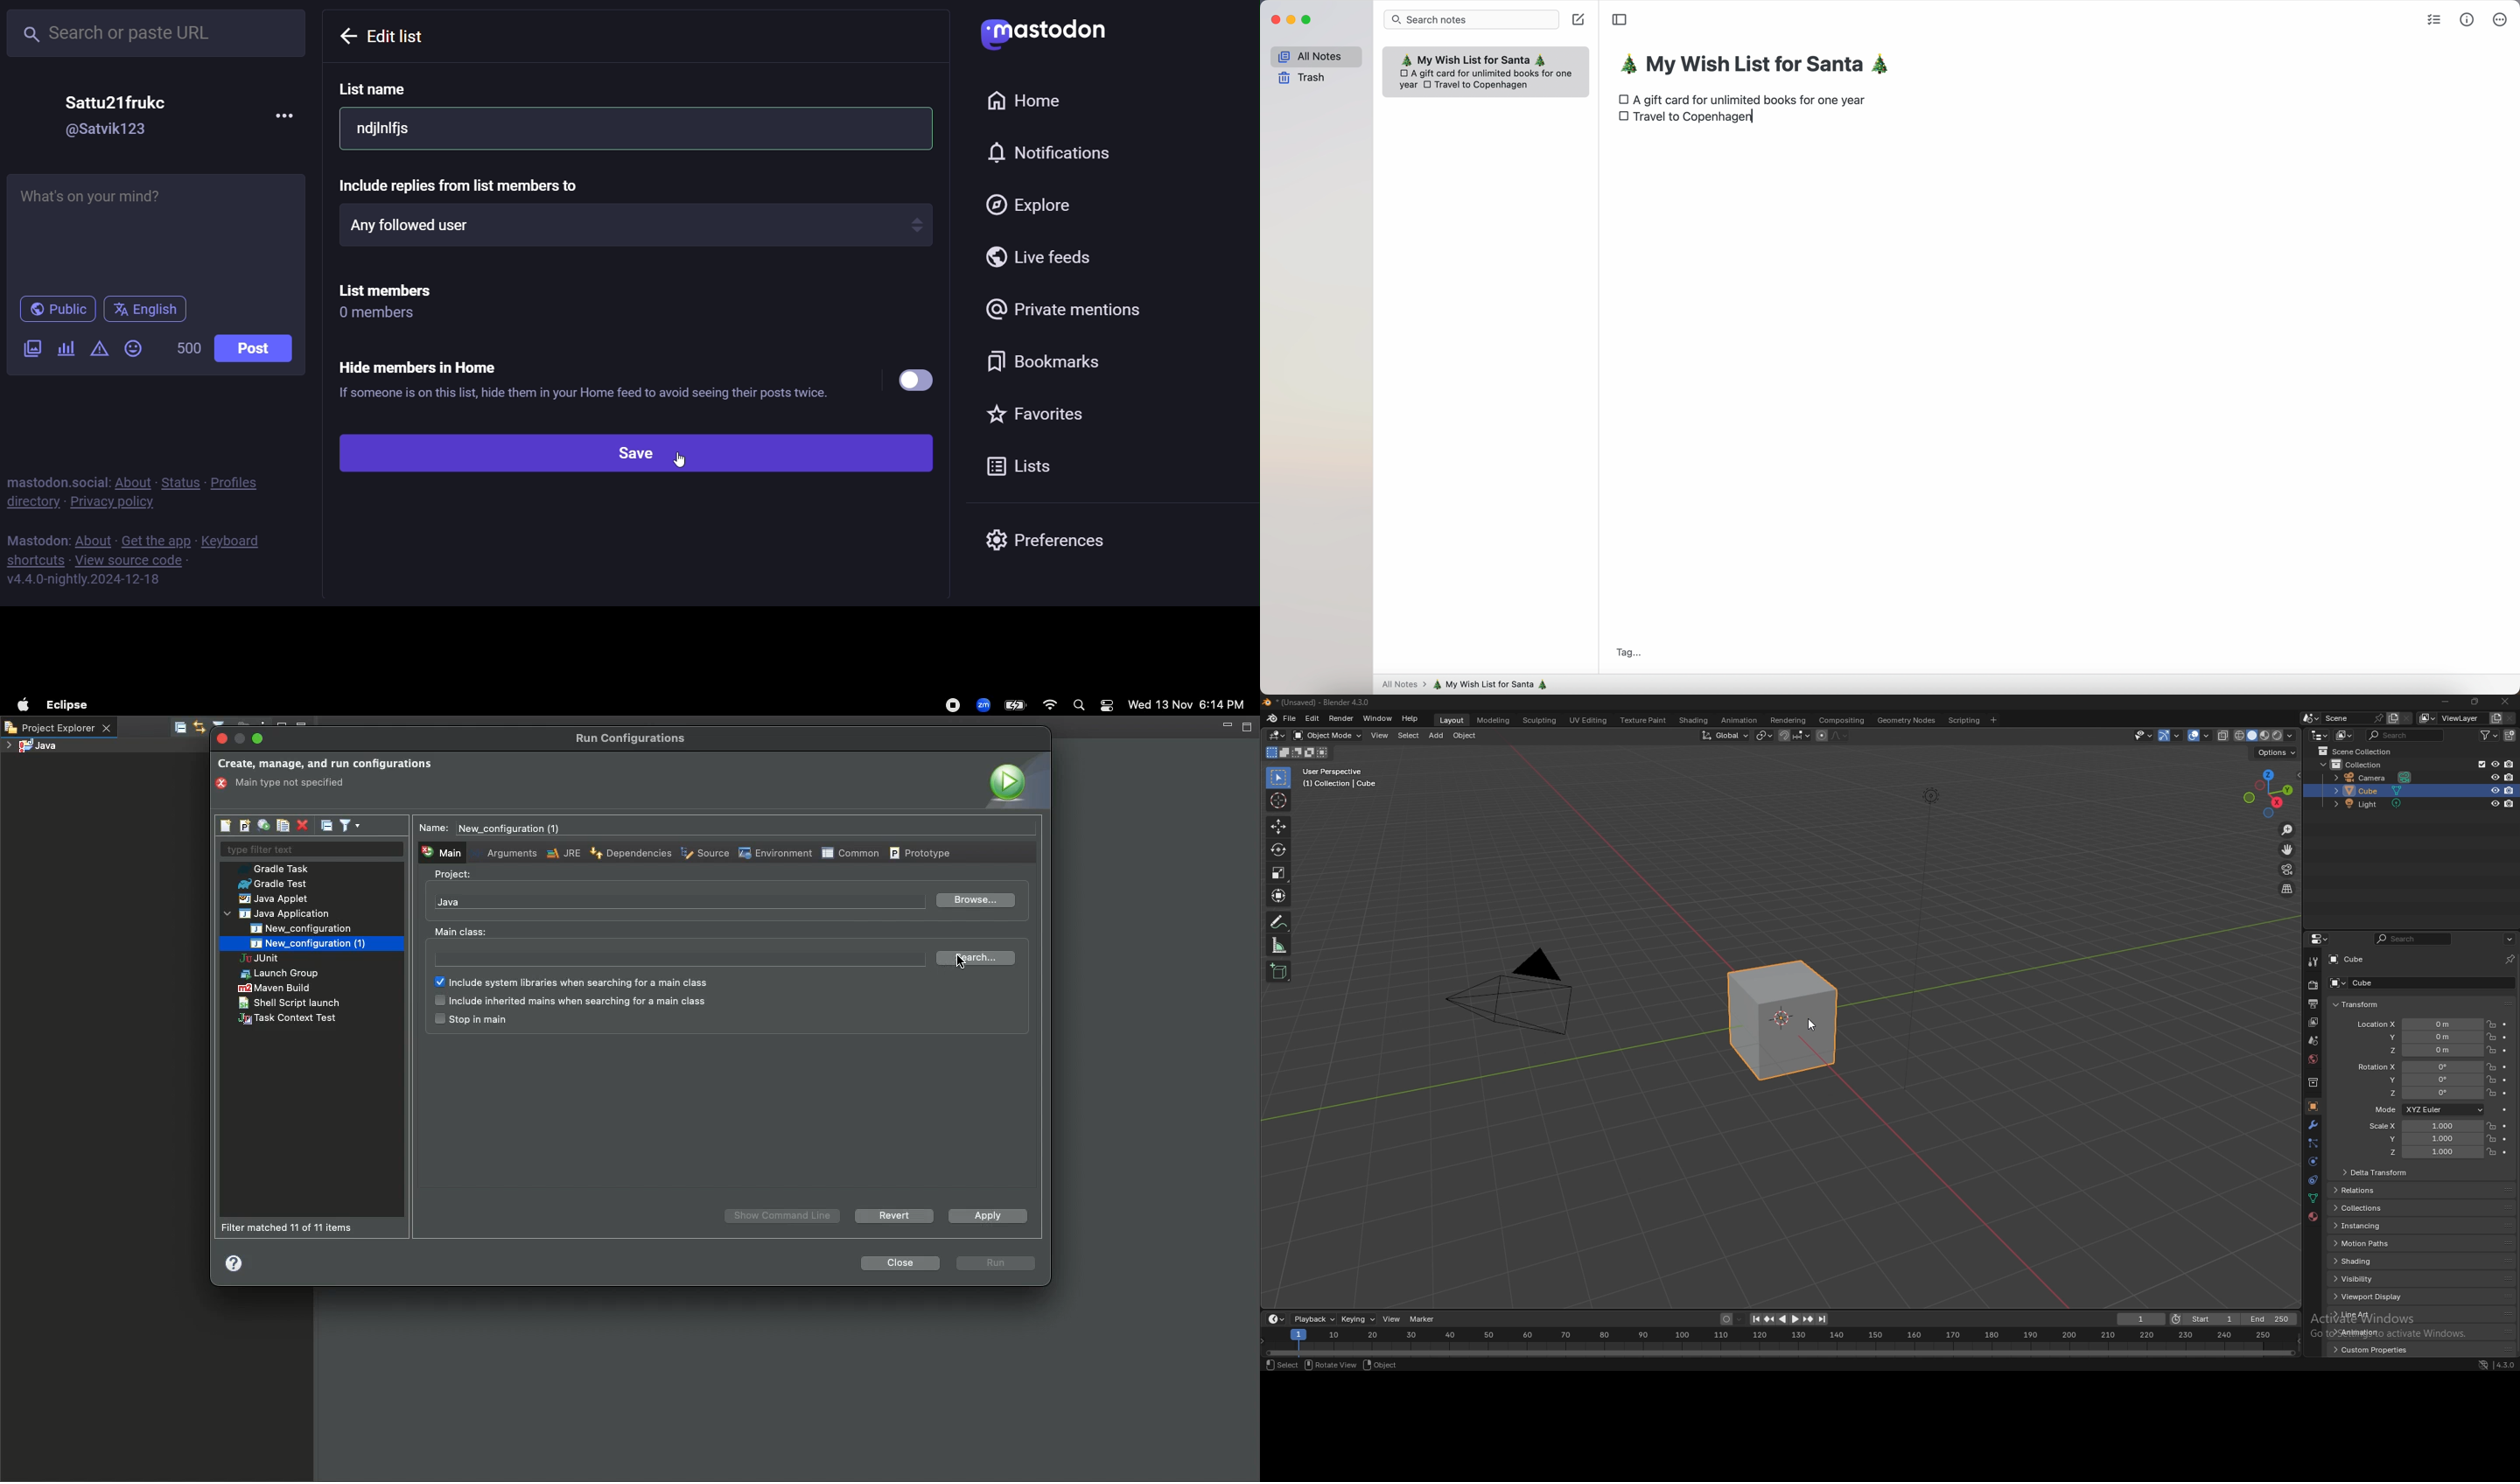 Image resolution: width=2520 pixels, height=1484 pixels. What do you see at coordinates (2313, 1180) in the screenshot?
I see `constraints` at bounding box center [2313, 1180].